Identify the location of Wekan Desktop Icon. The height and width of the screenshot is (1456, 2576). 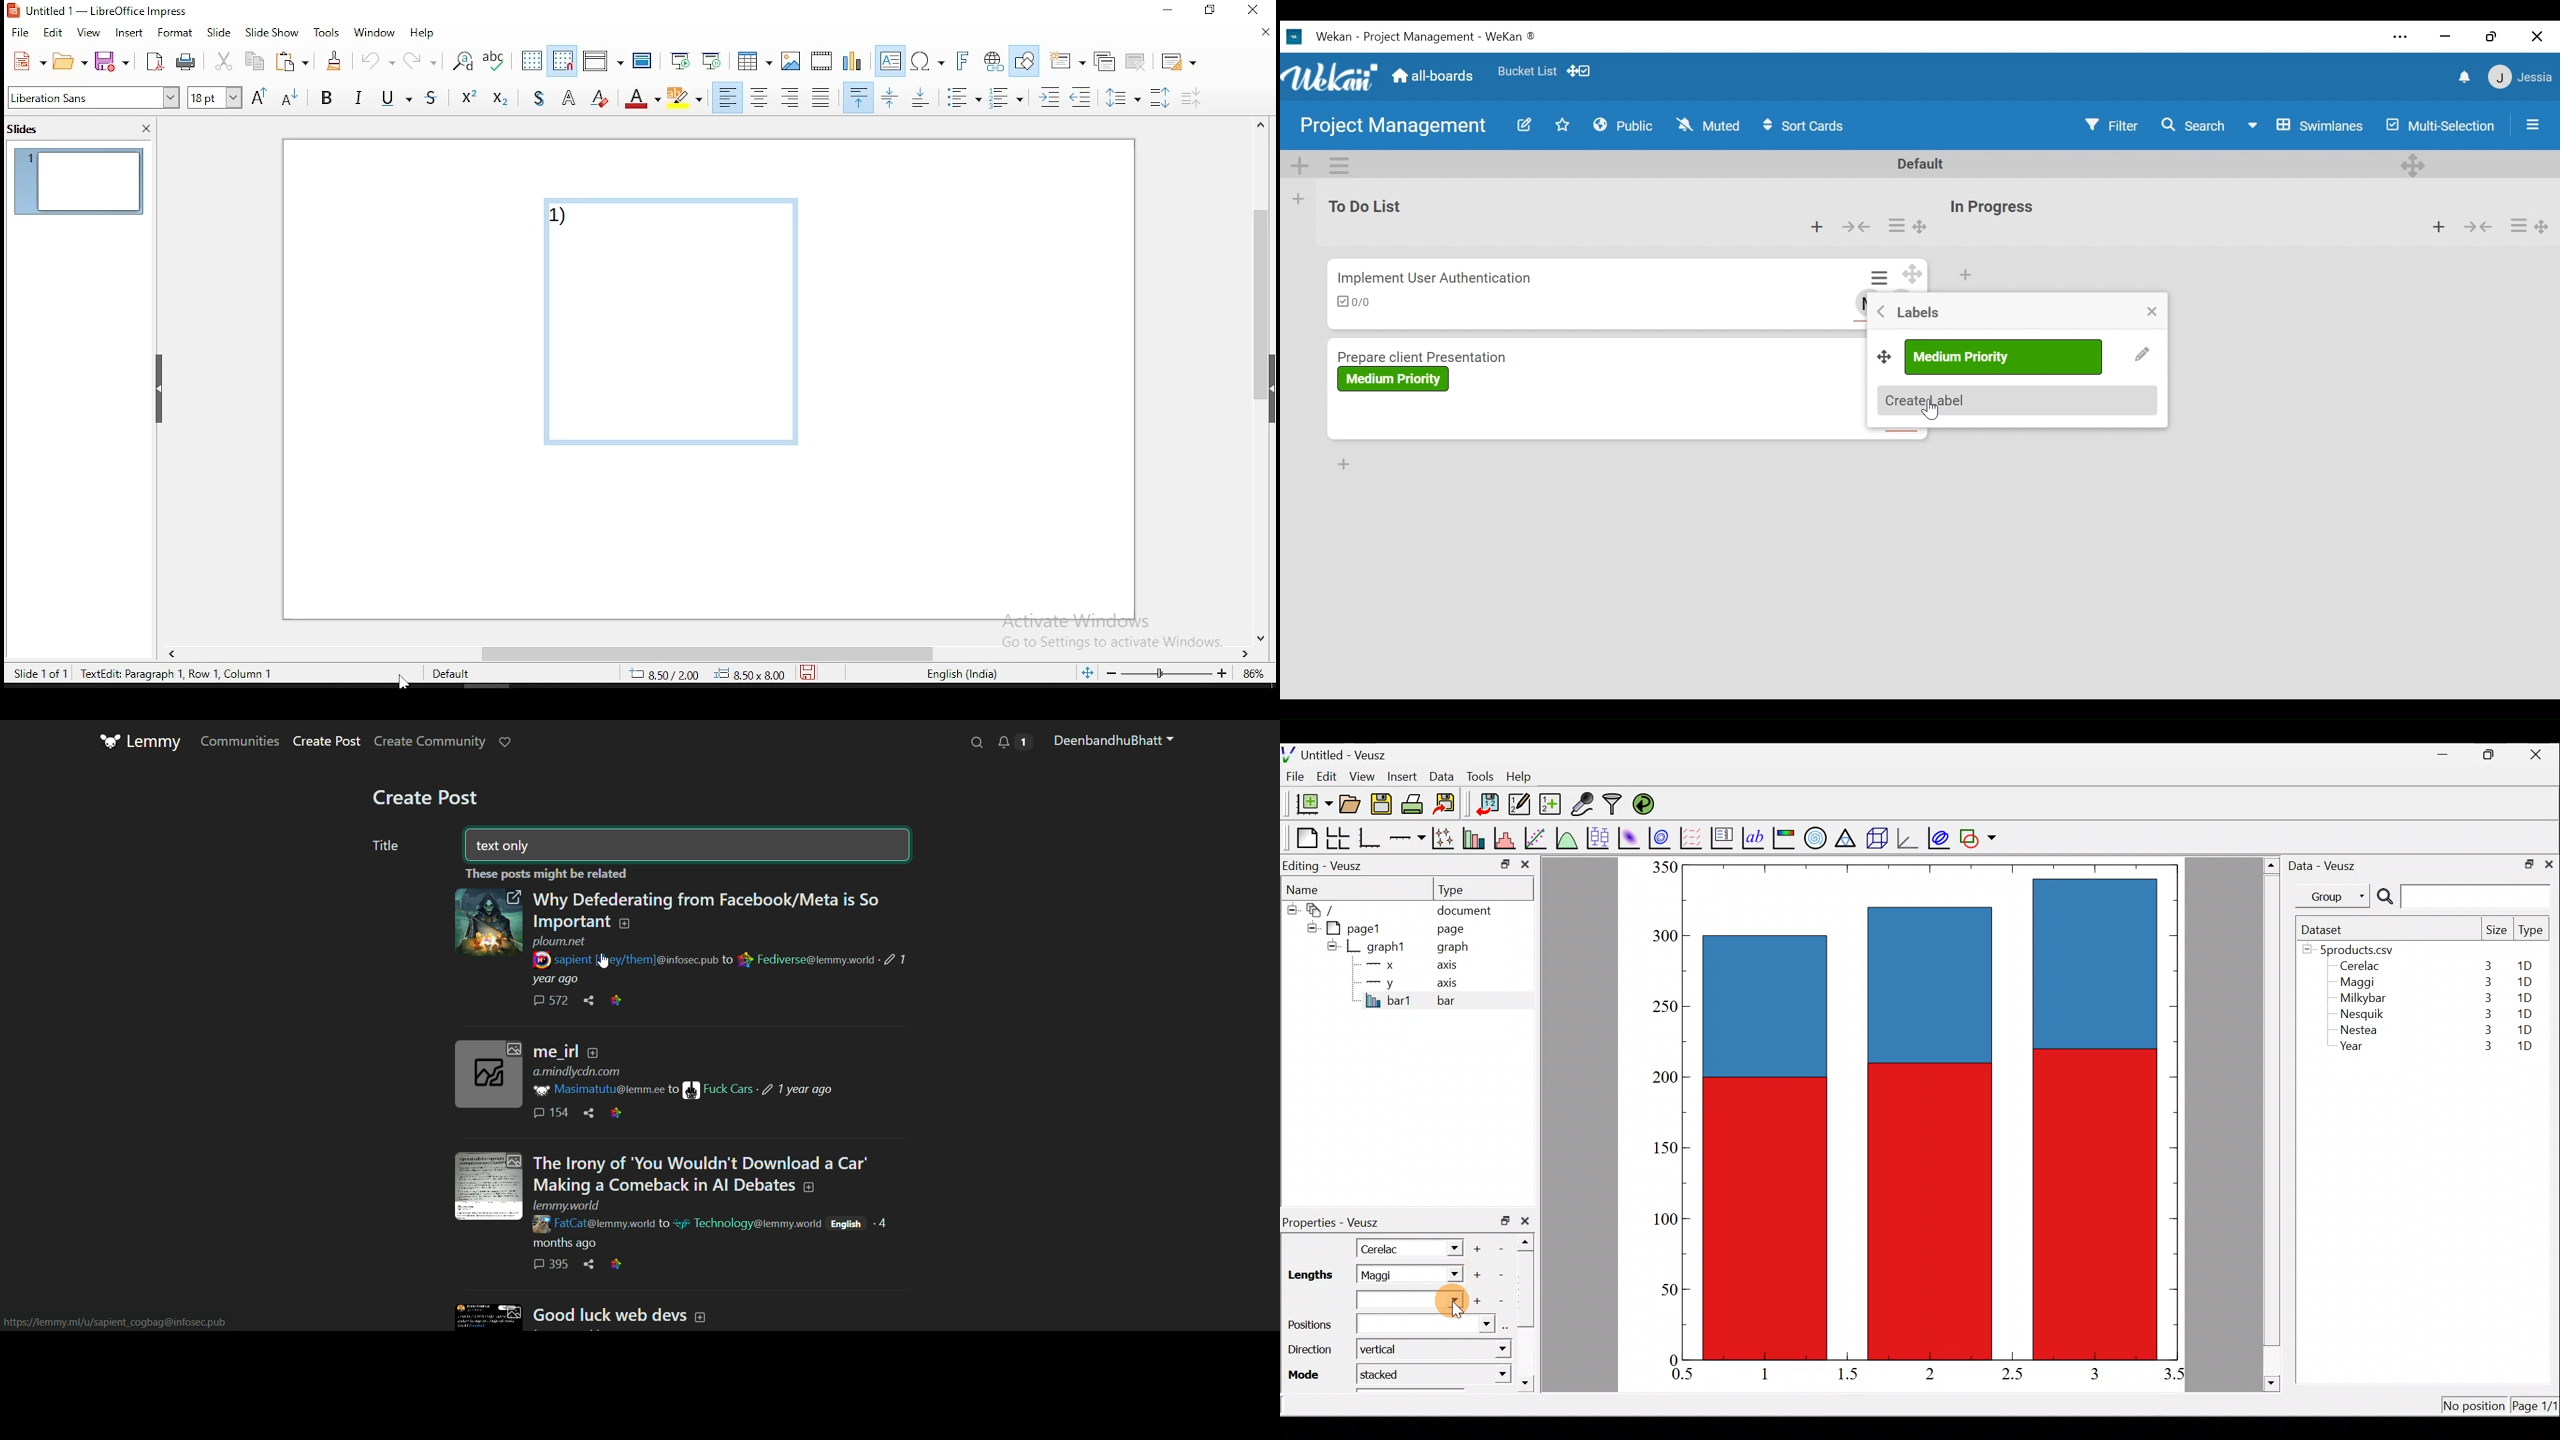
(1417, 35).